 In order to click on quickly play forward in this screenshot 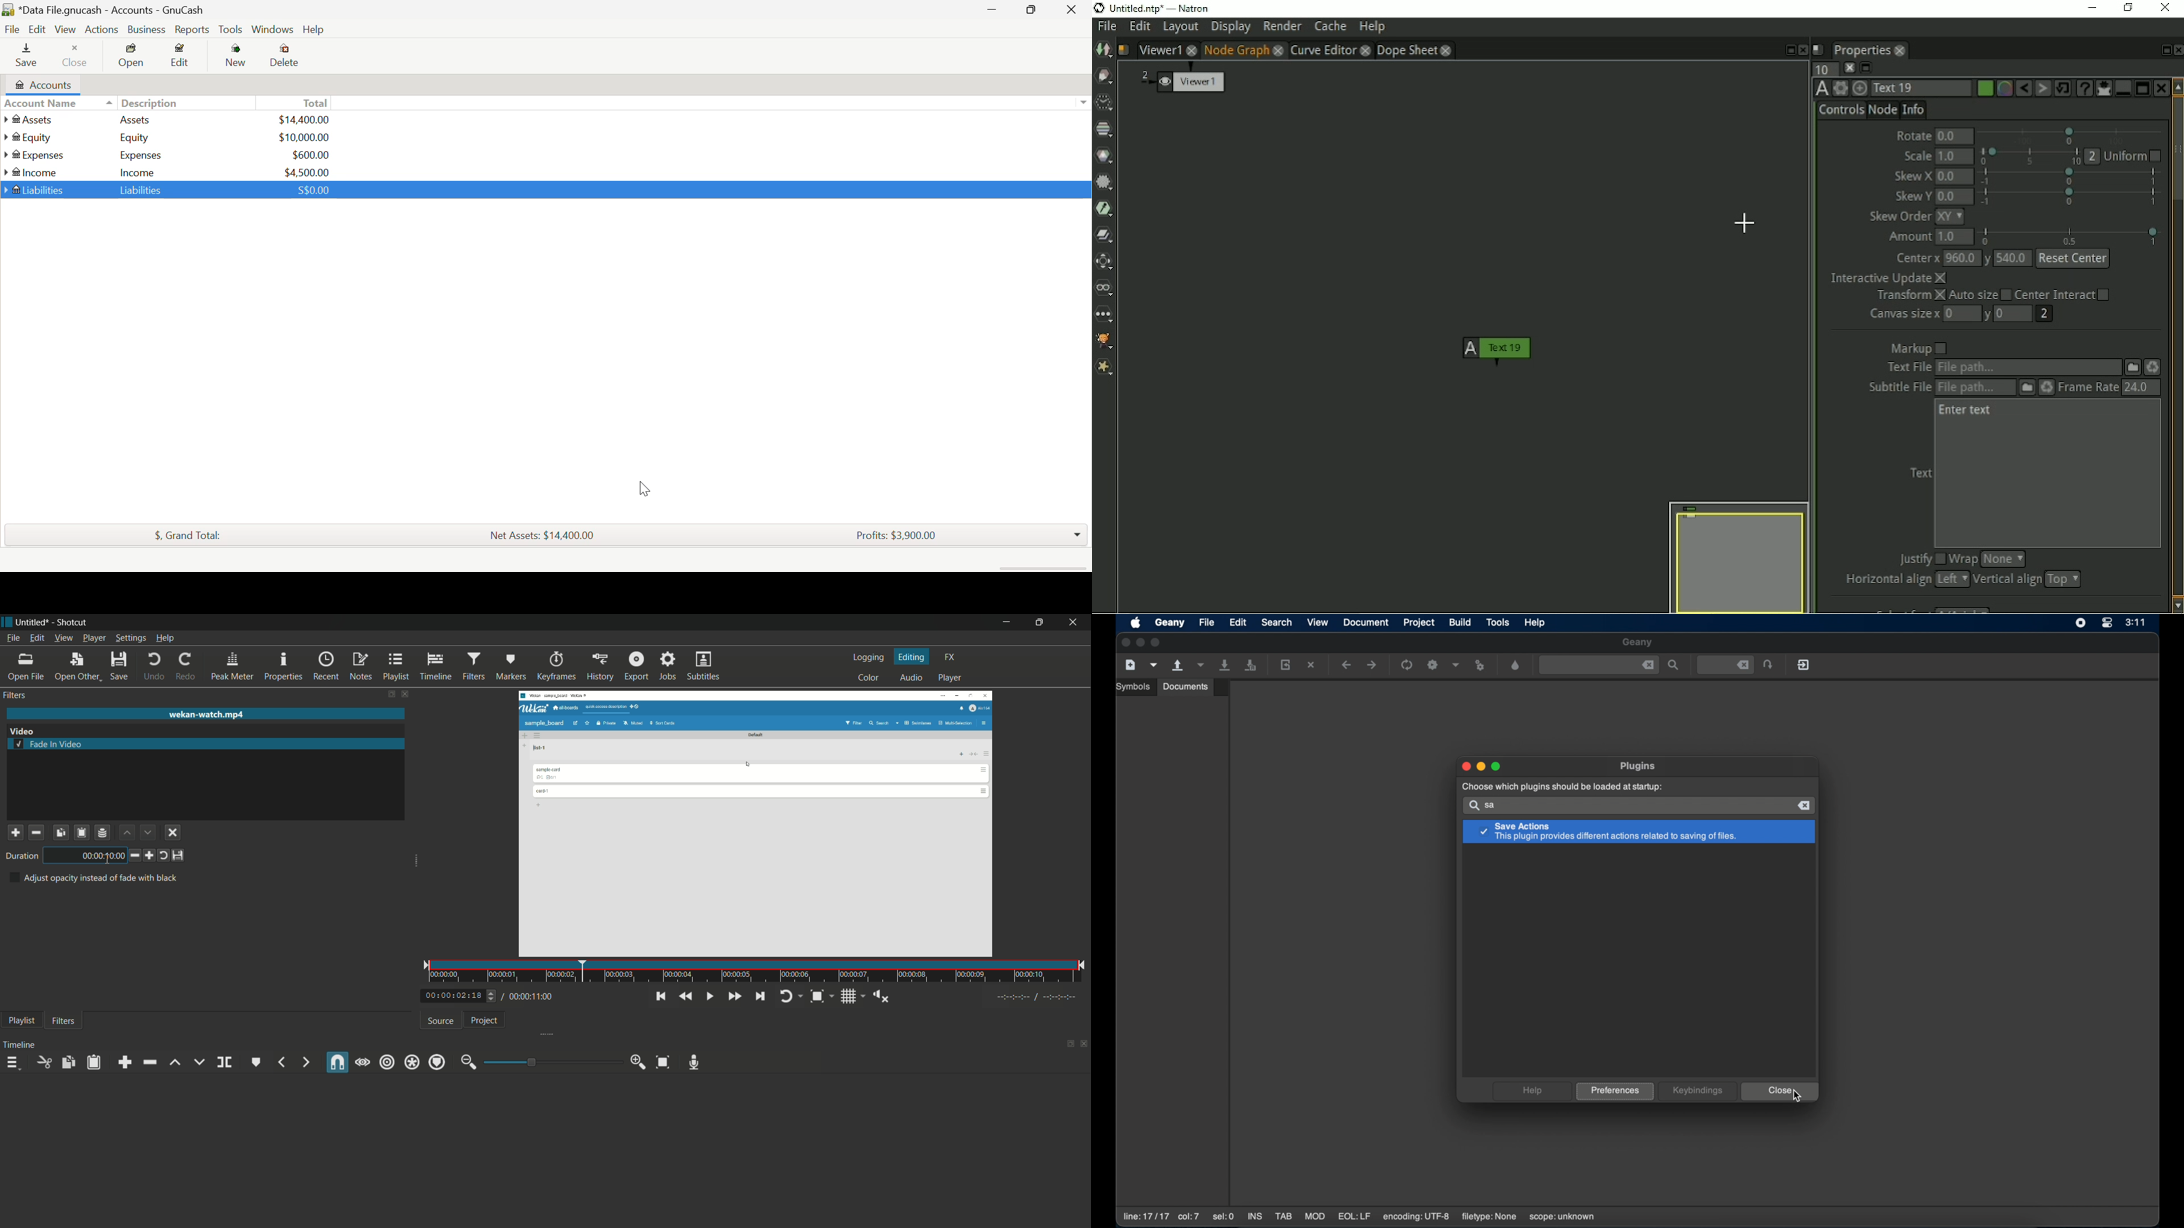, I will do `click(735, 997)`.